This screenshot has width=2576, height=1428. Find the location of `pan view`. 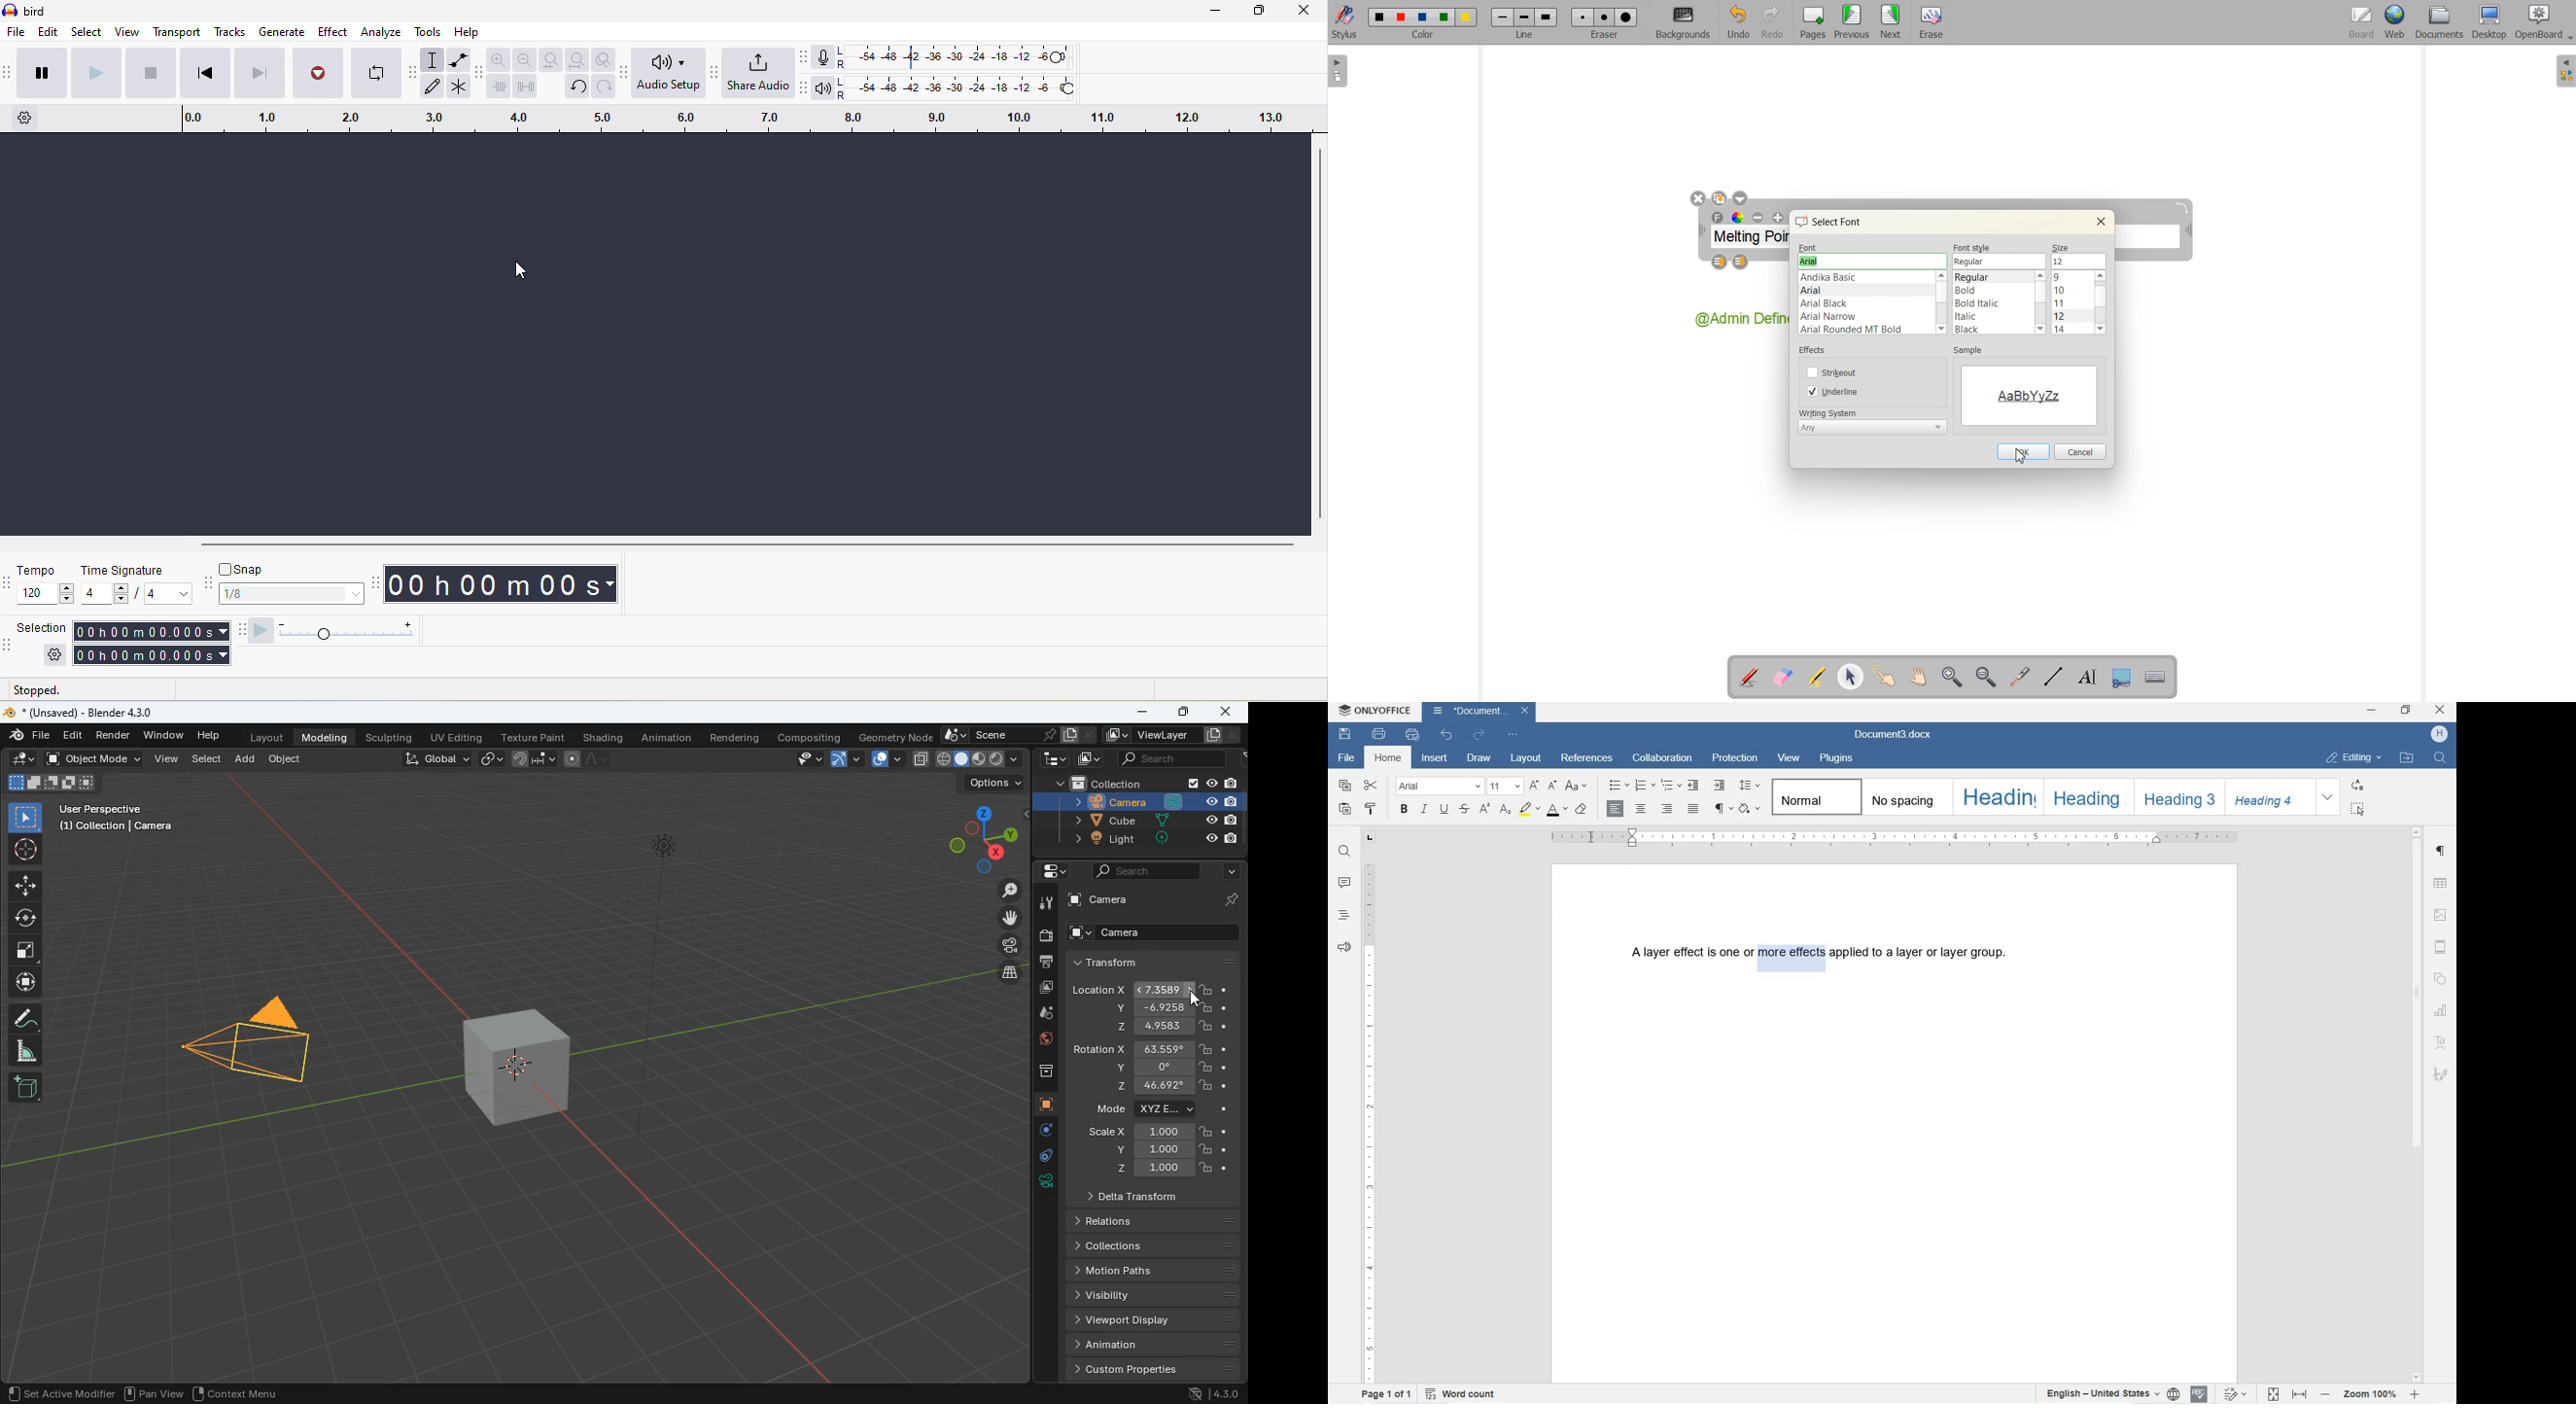

pan view is located at coordinates (156, 1392).